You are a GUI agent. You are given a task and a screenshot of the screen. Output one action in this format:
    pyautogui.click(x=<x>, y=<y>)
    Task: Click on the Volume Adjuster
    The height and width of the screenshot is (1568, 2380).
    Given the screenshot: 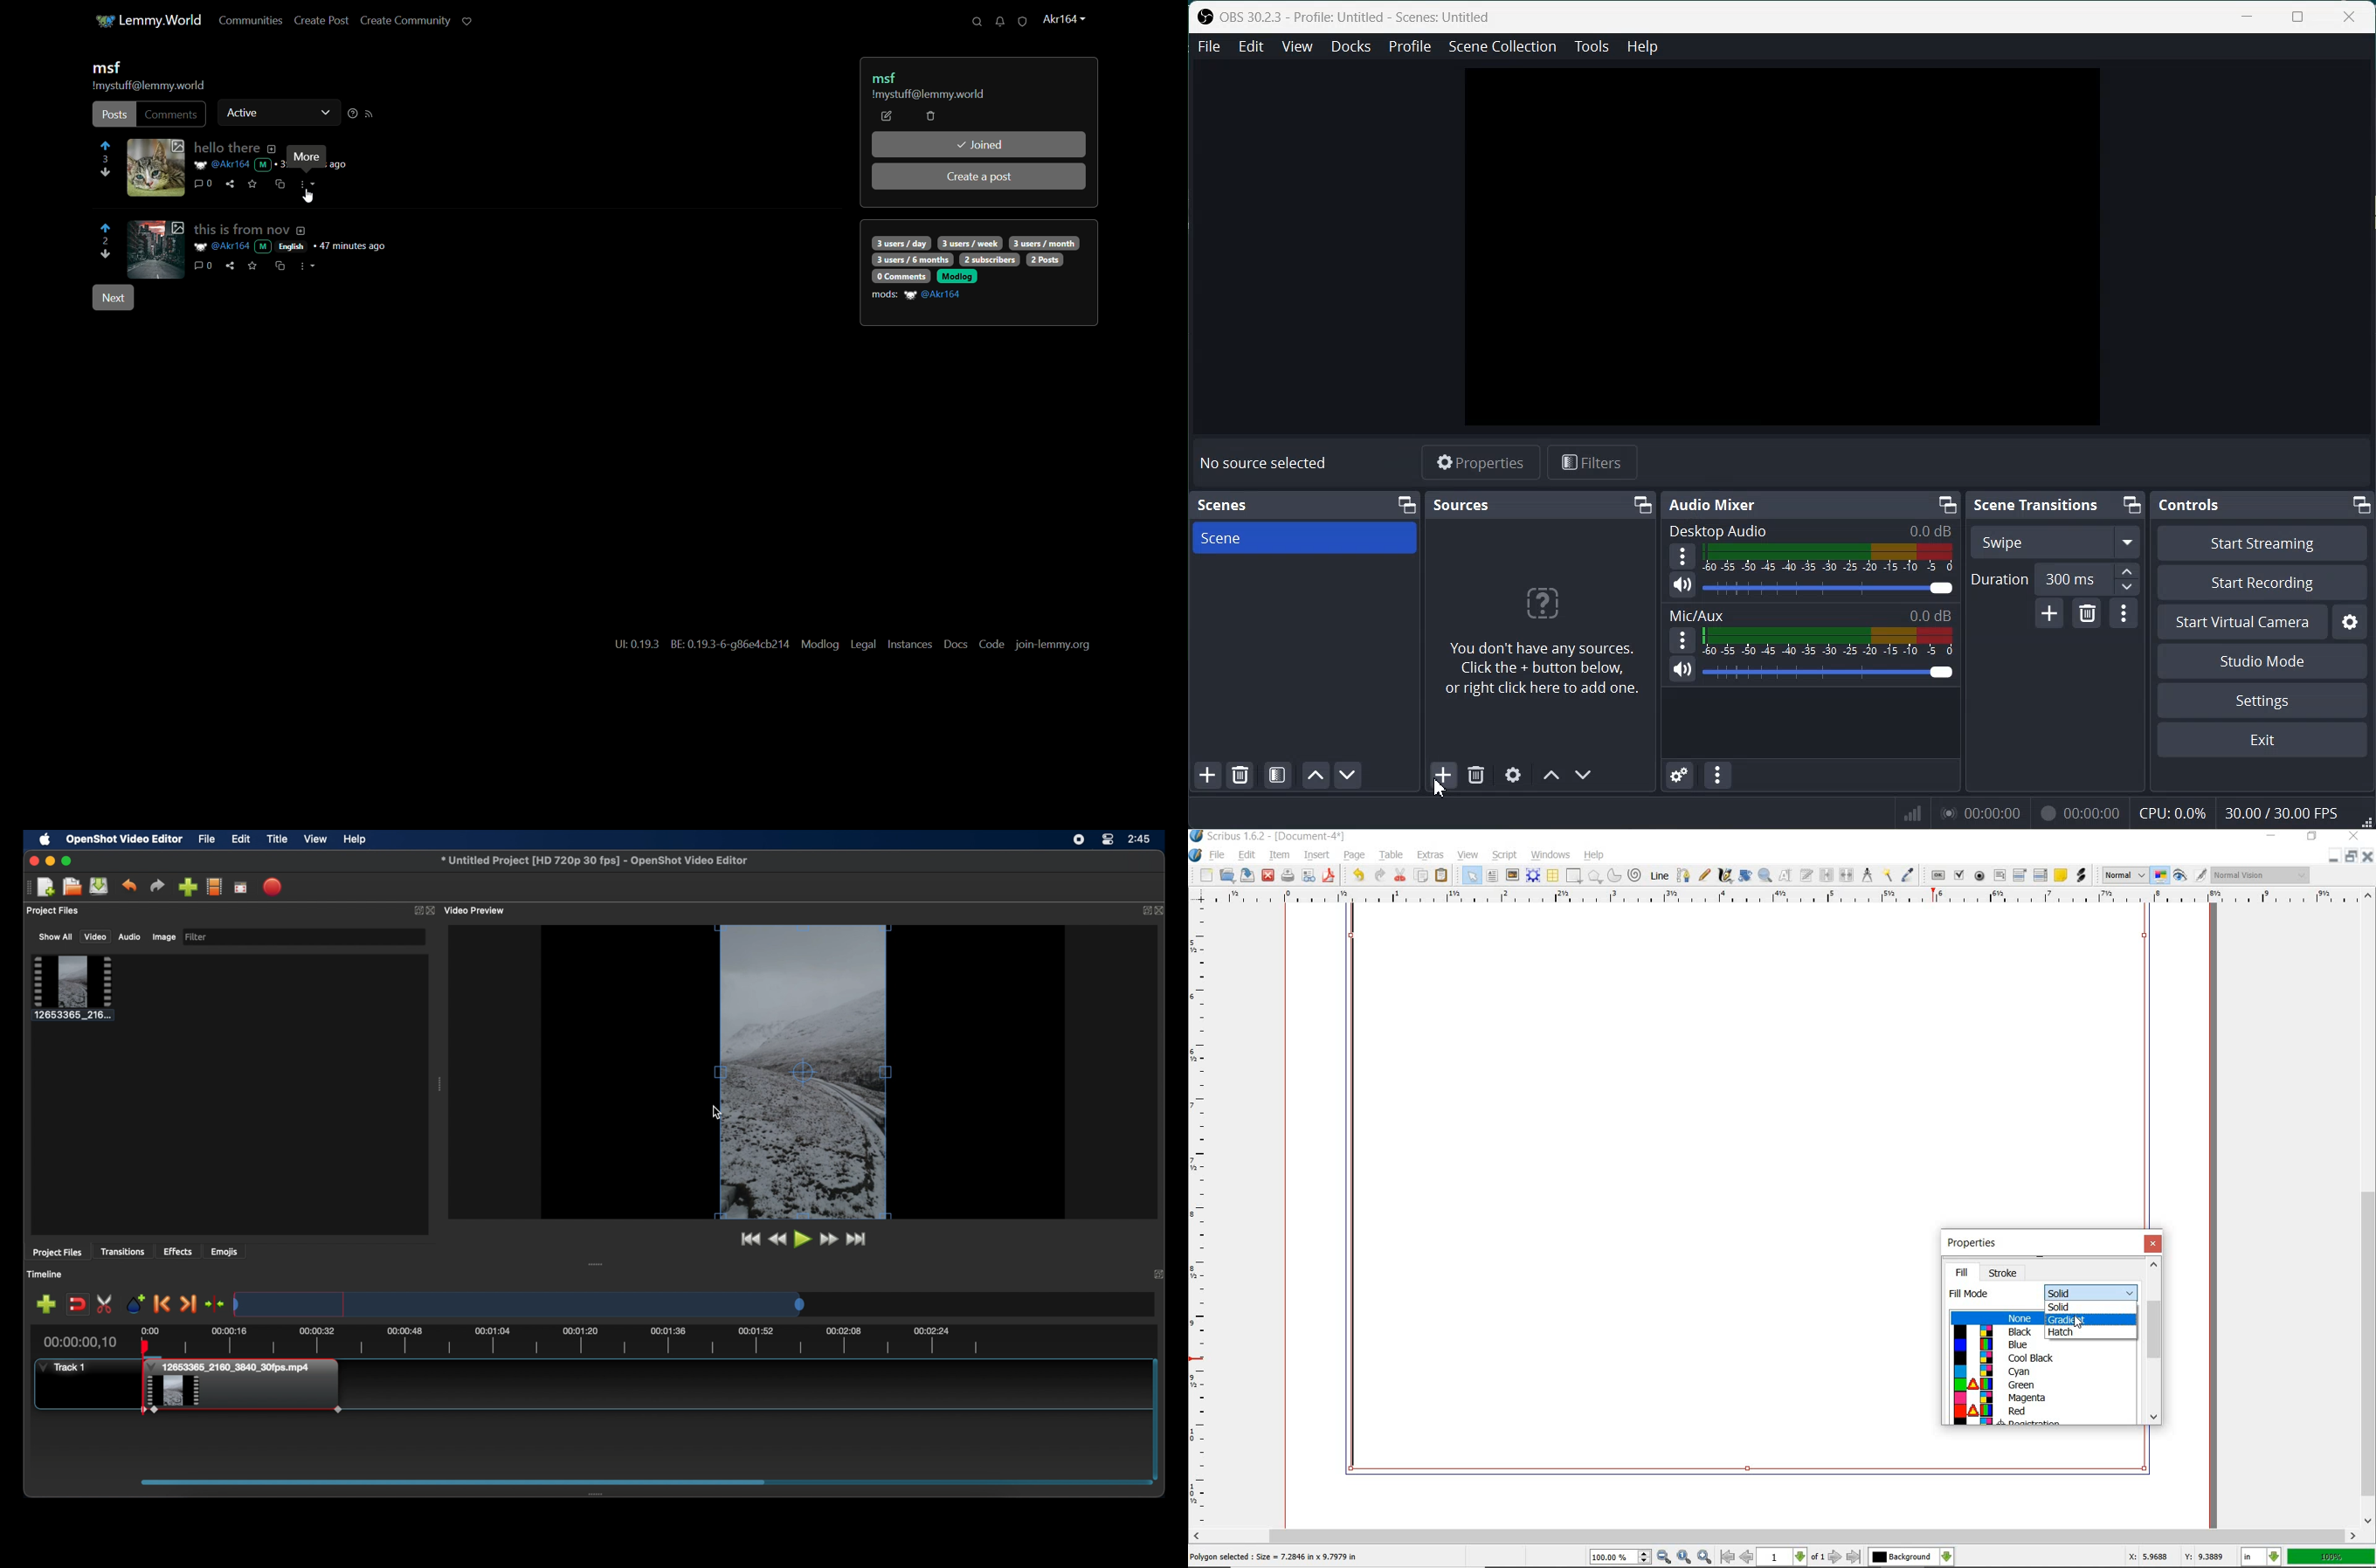 What is the action you would take?
    pyautogui.click(x=1829, y=590)
    